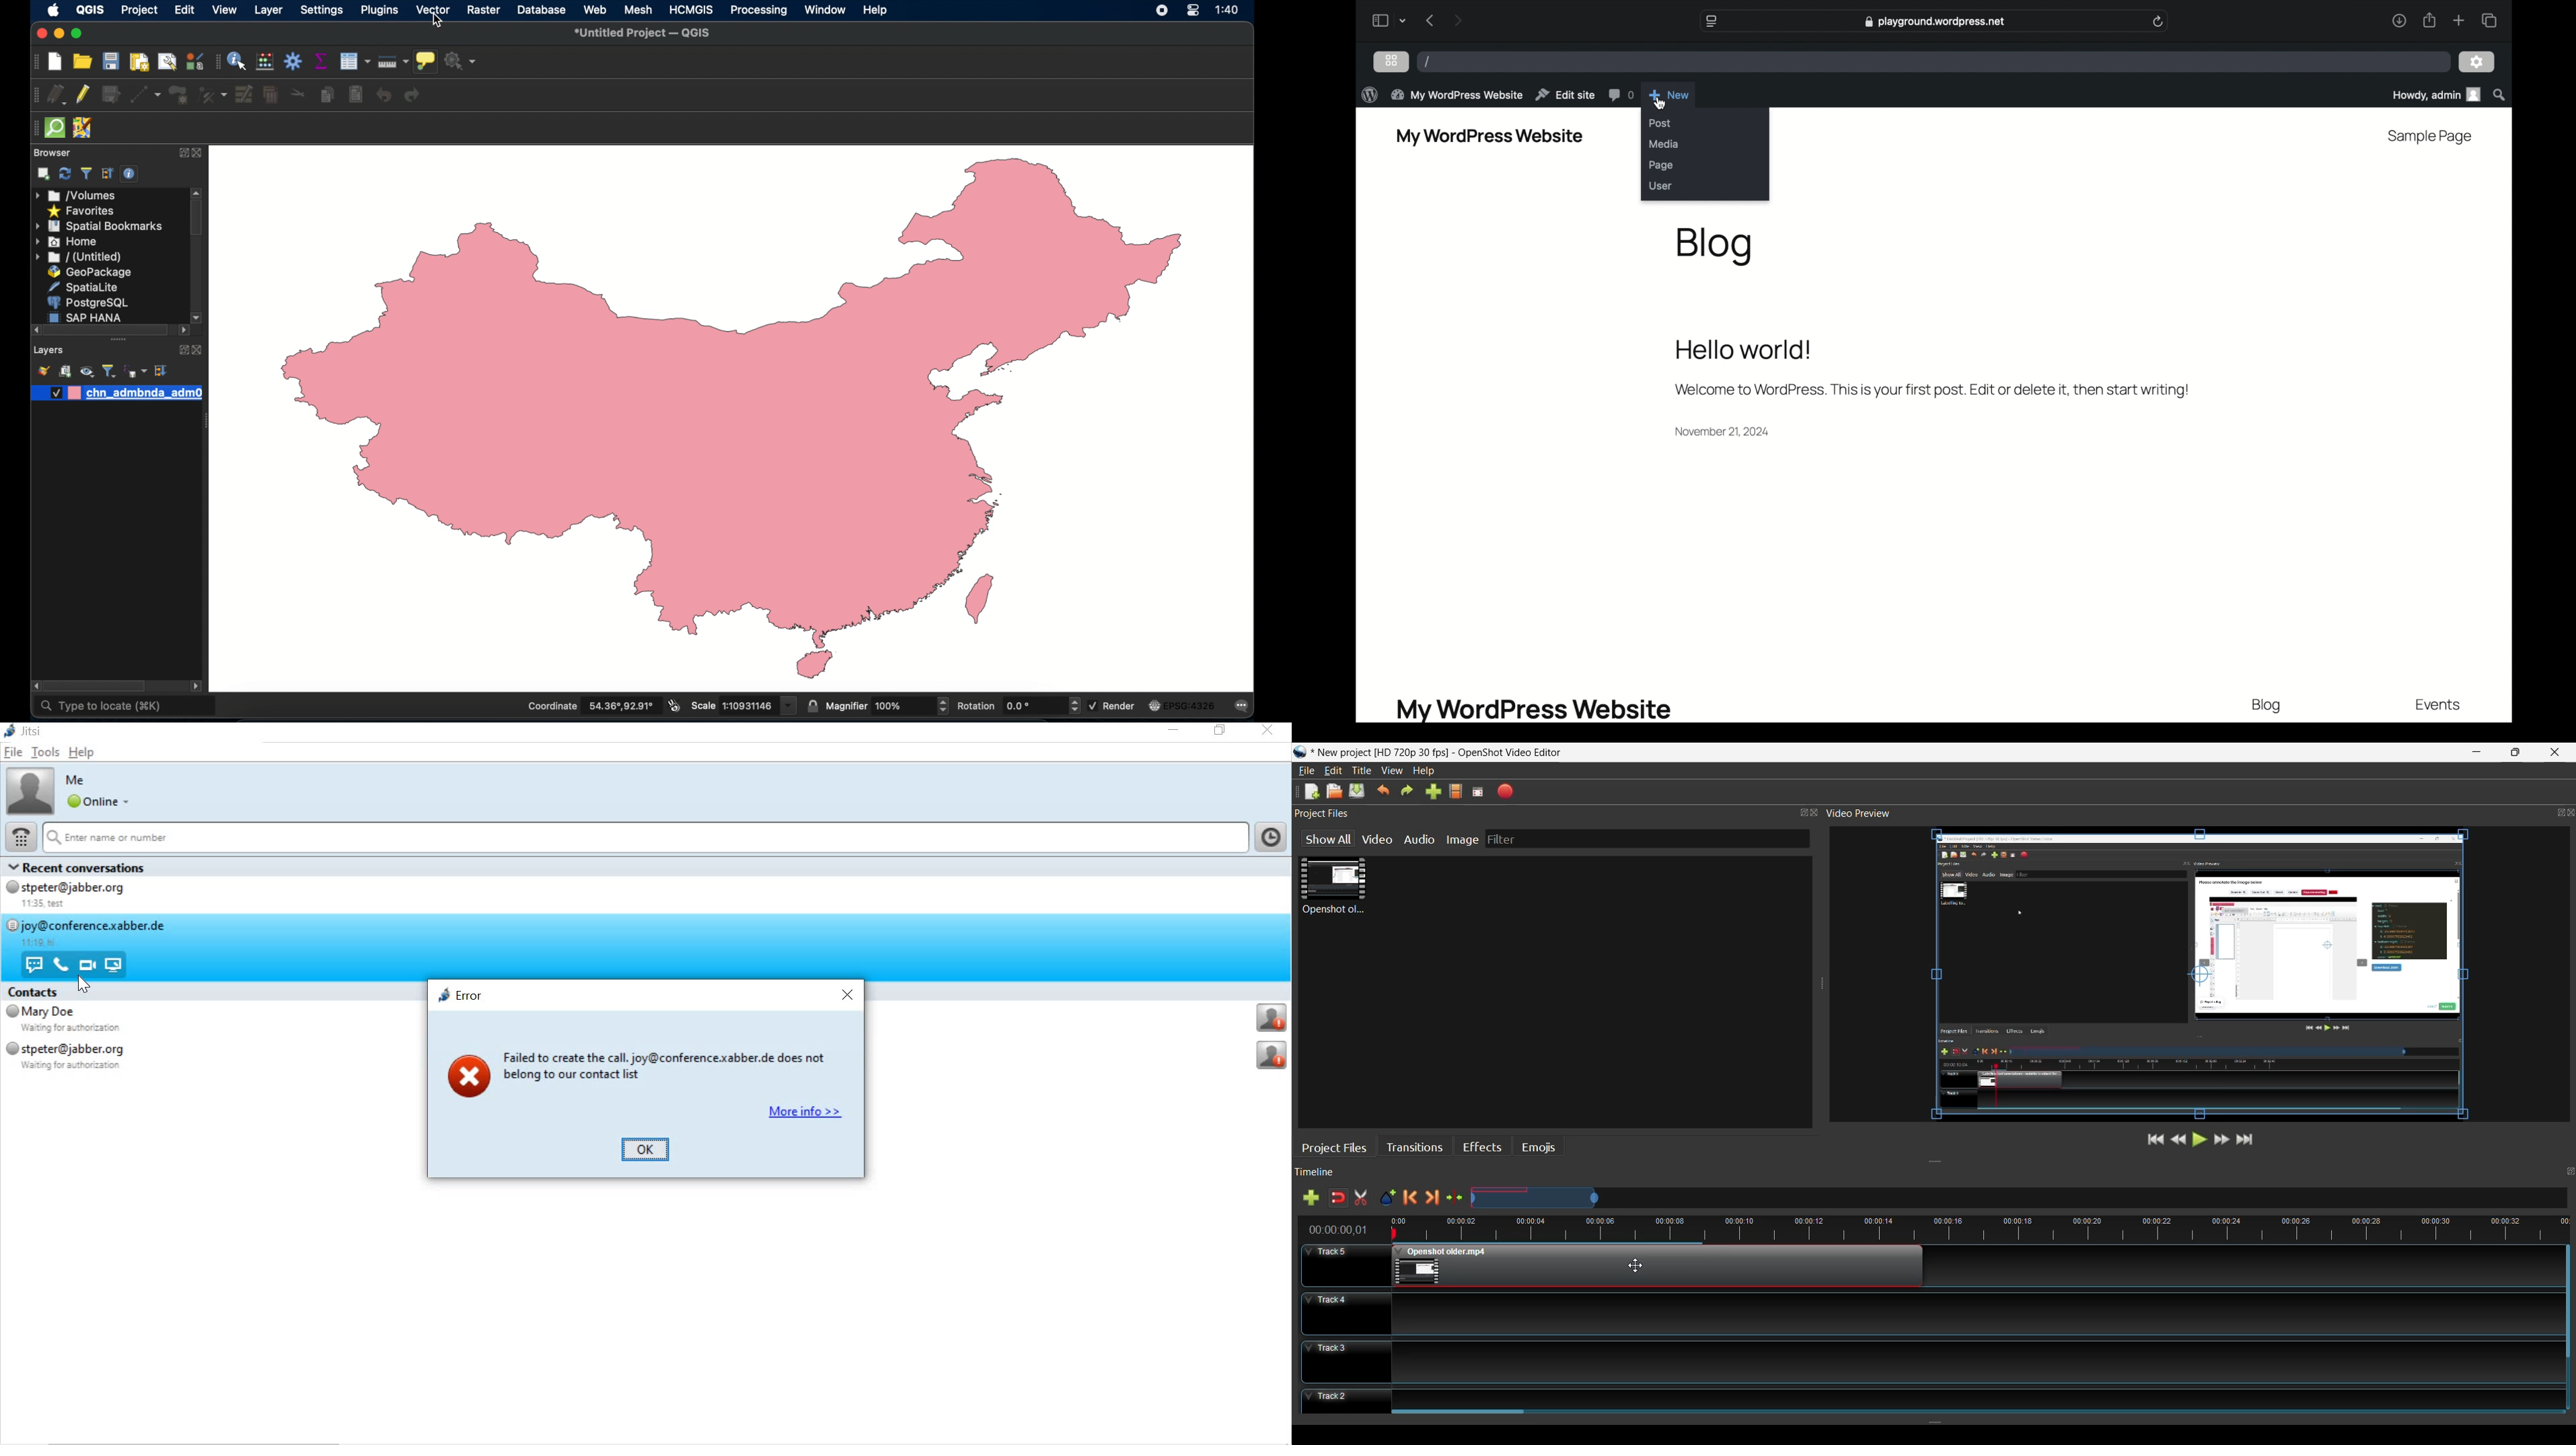  What do you see at coordinates (1455, 1198) in the screenshot?
I see `Center te timeline at the playhead` at bounding box center [1455, 1198].